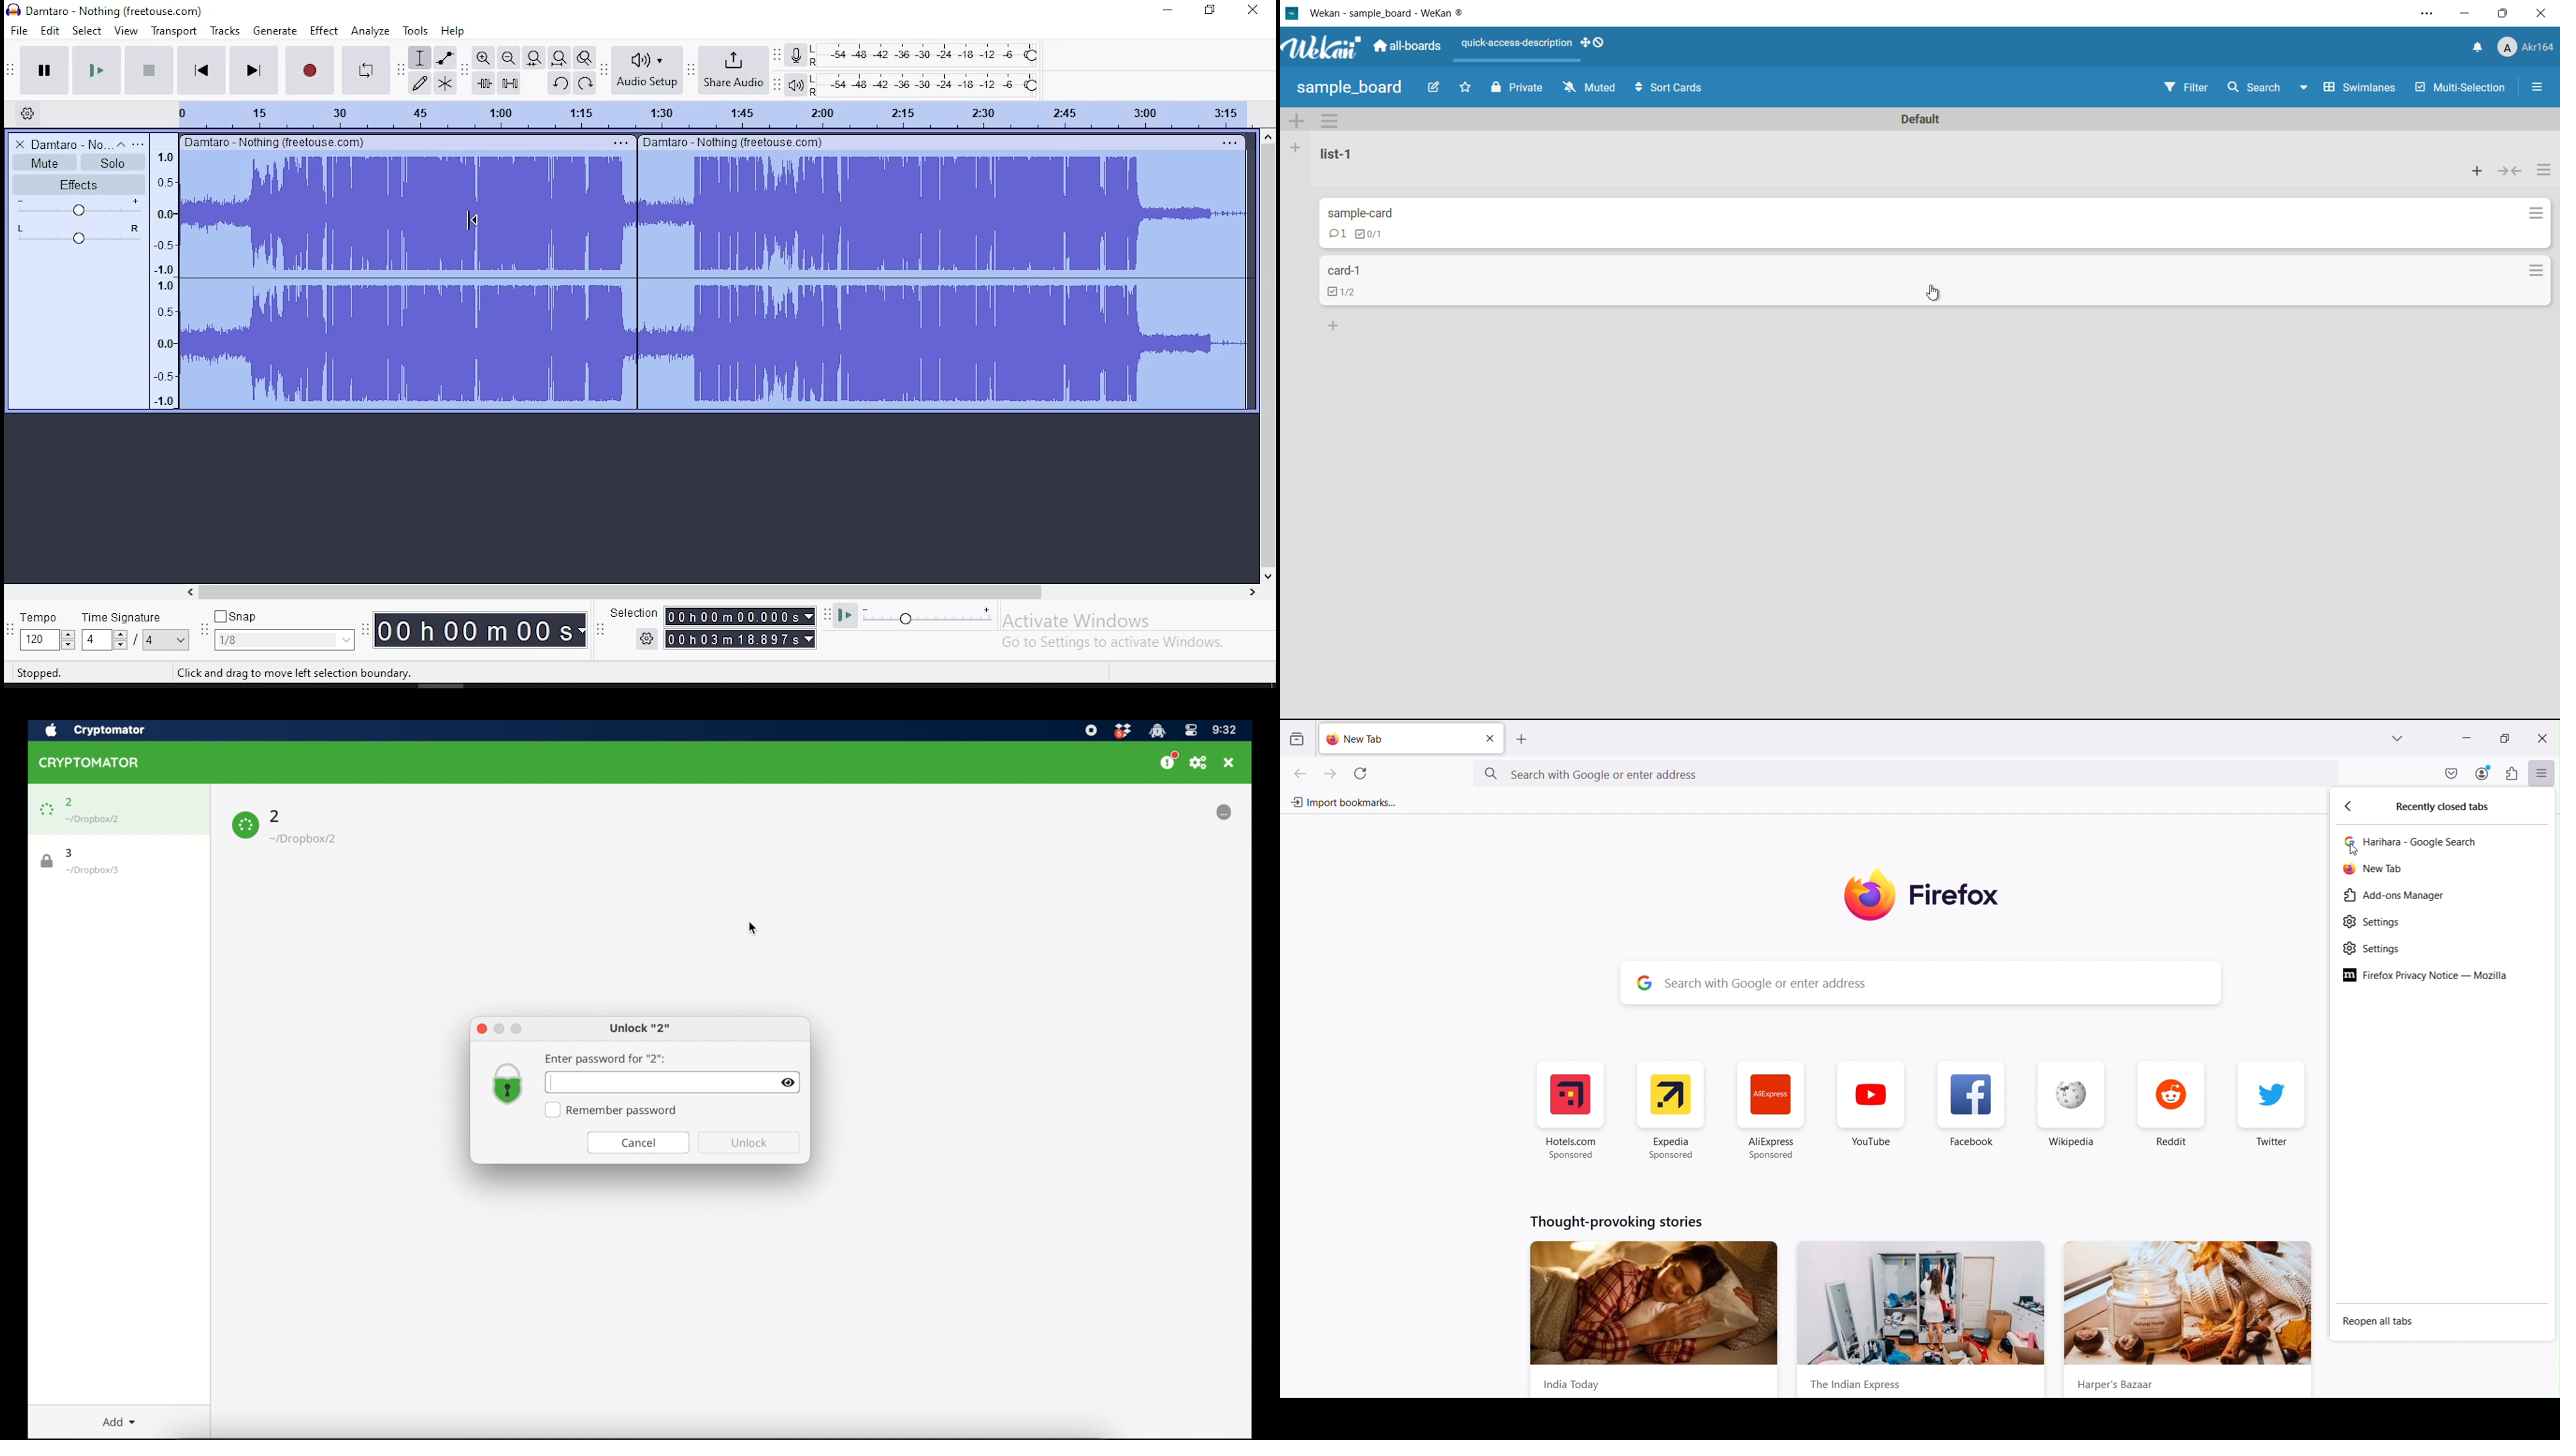  What do you see at coordinates (928, 617) in the screenshot?
I see `playback speed` at bounding box center [928, 617].